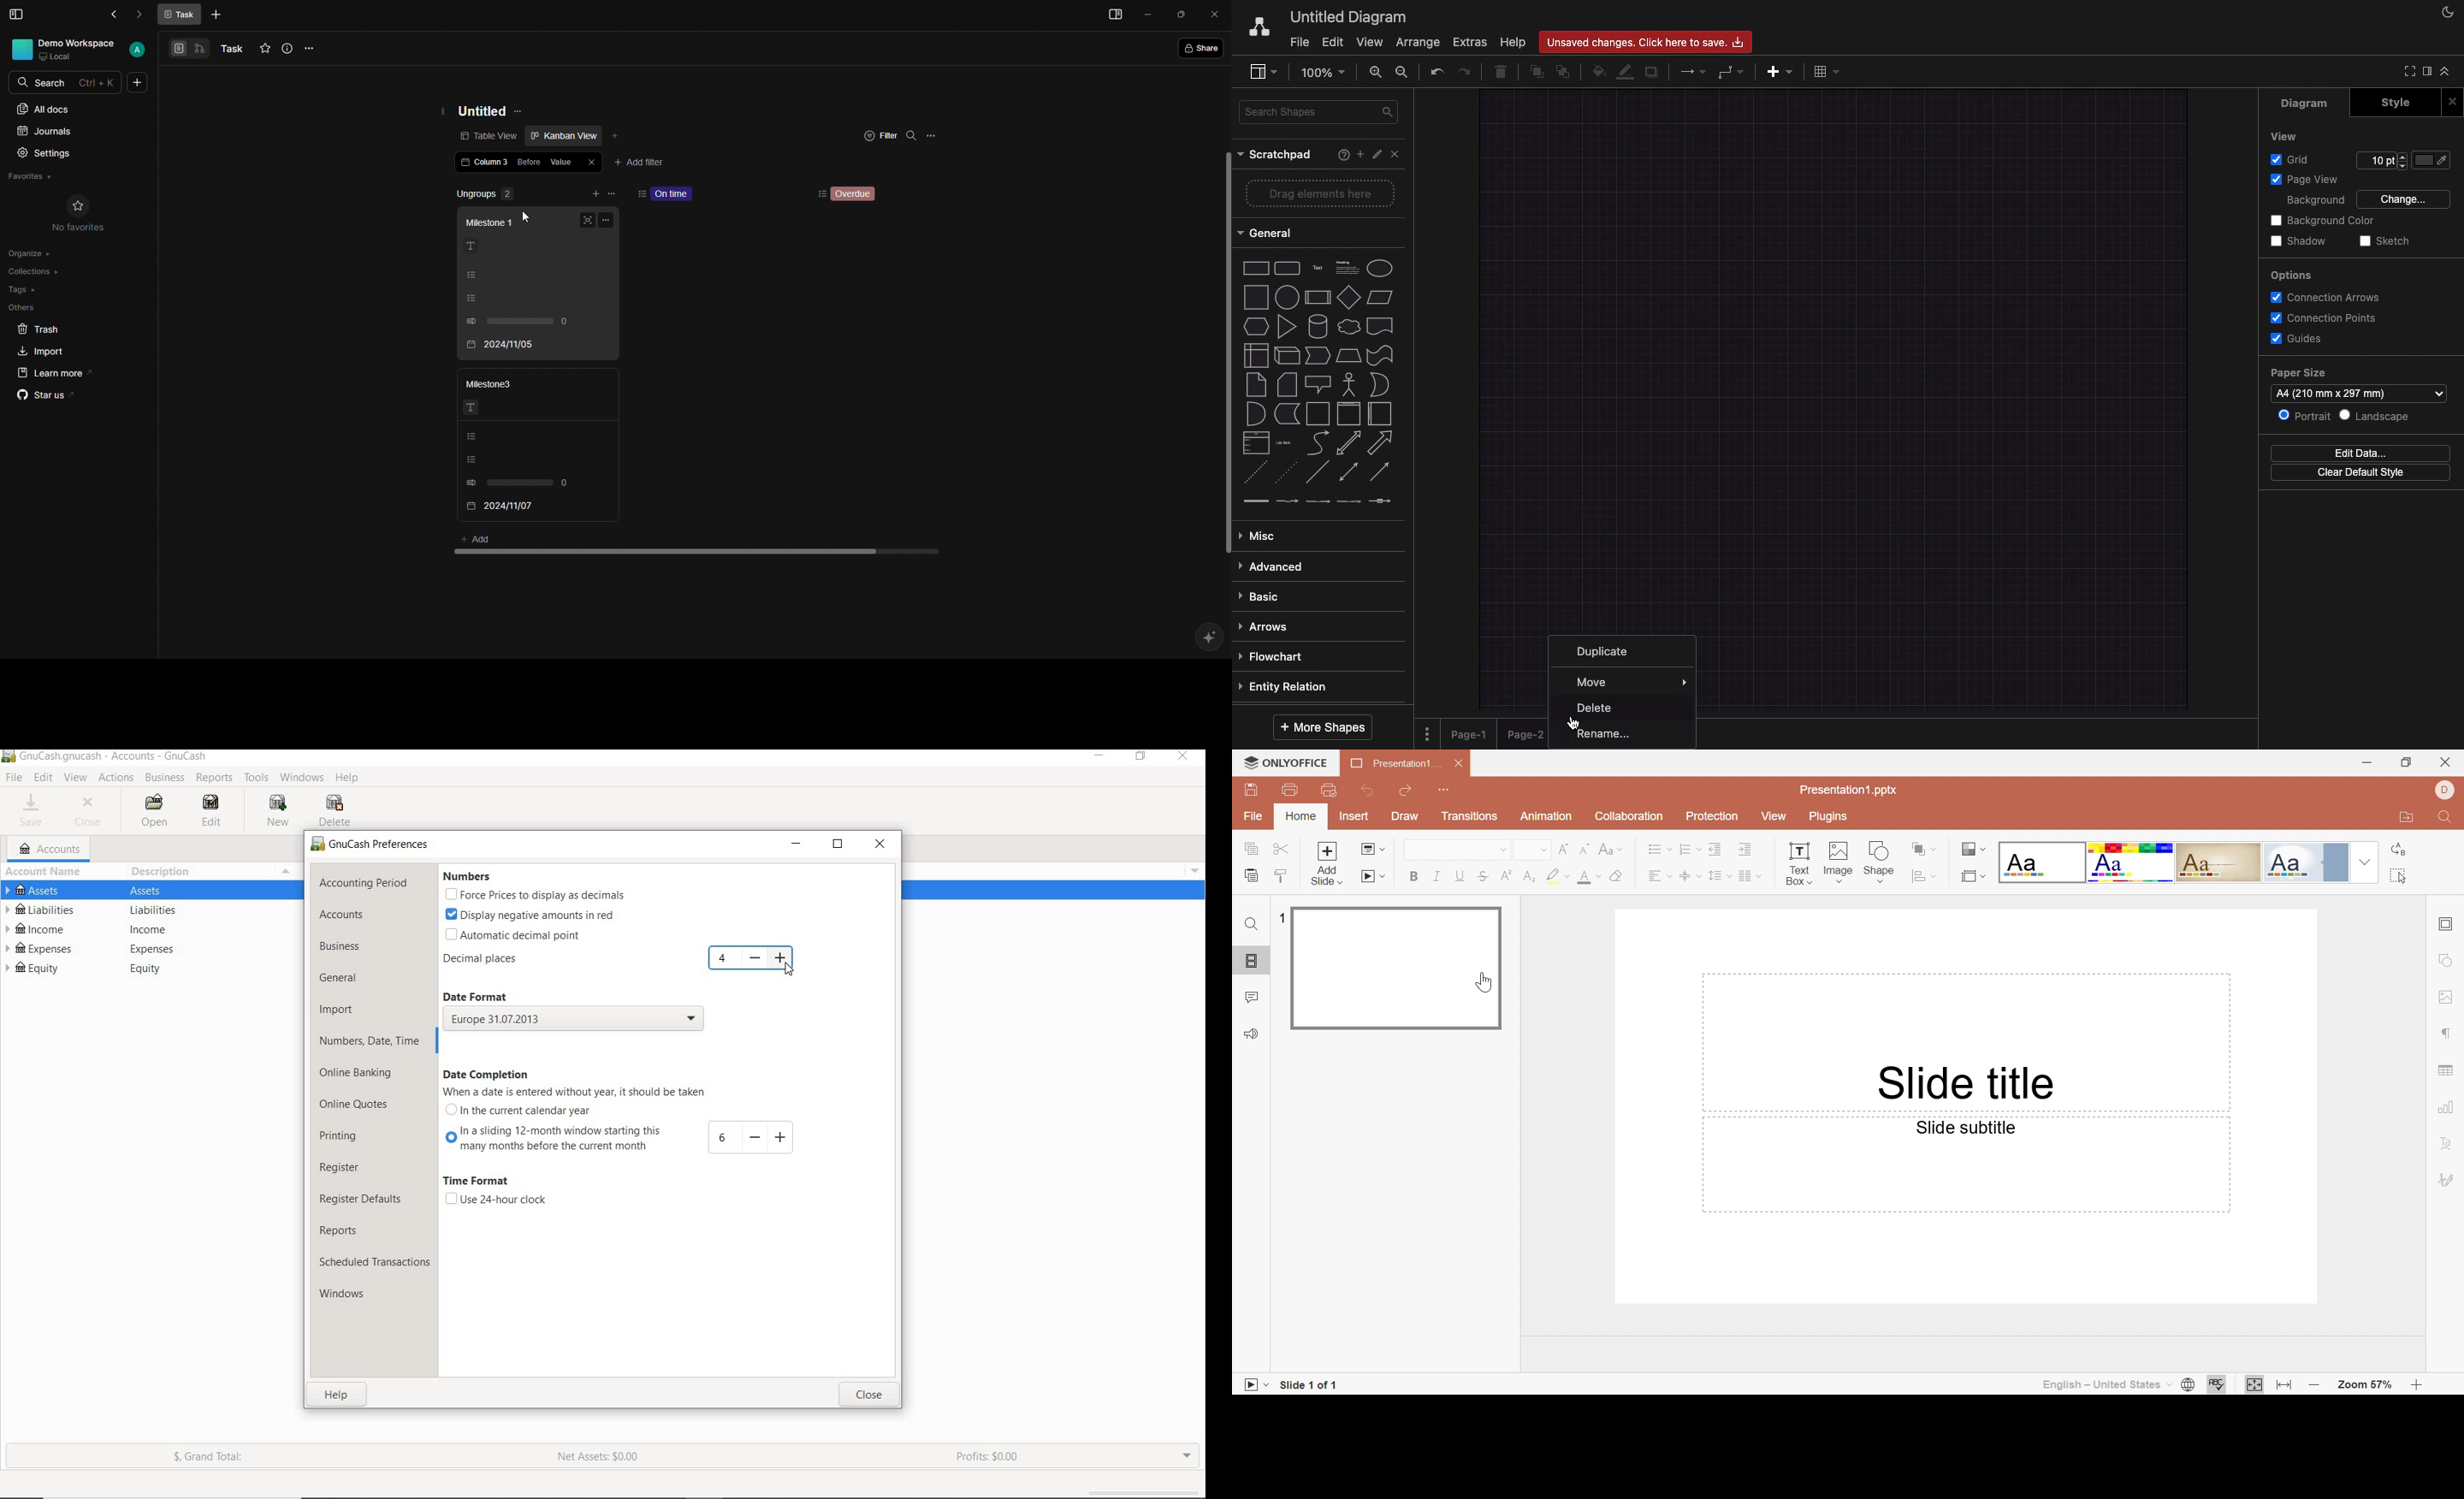 The width and height of the screenshot is (2464, 1512). Describe the element at coordinates (527, 218) in the screenshot. I see `Cursor` at that location.